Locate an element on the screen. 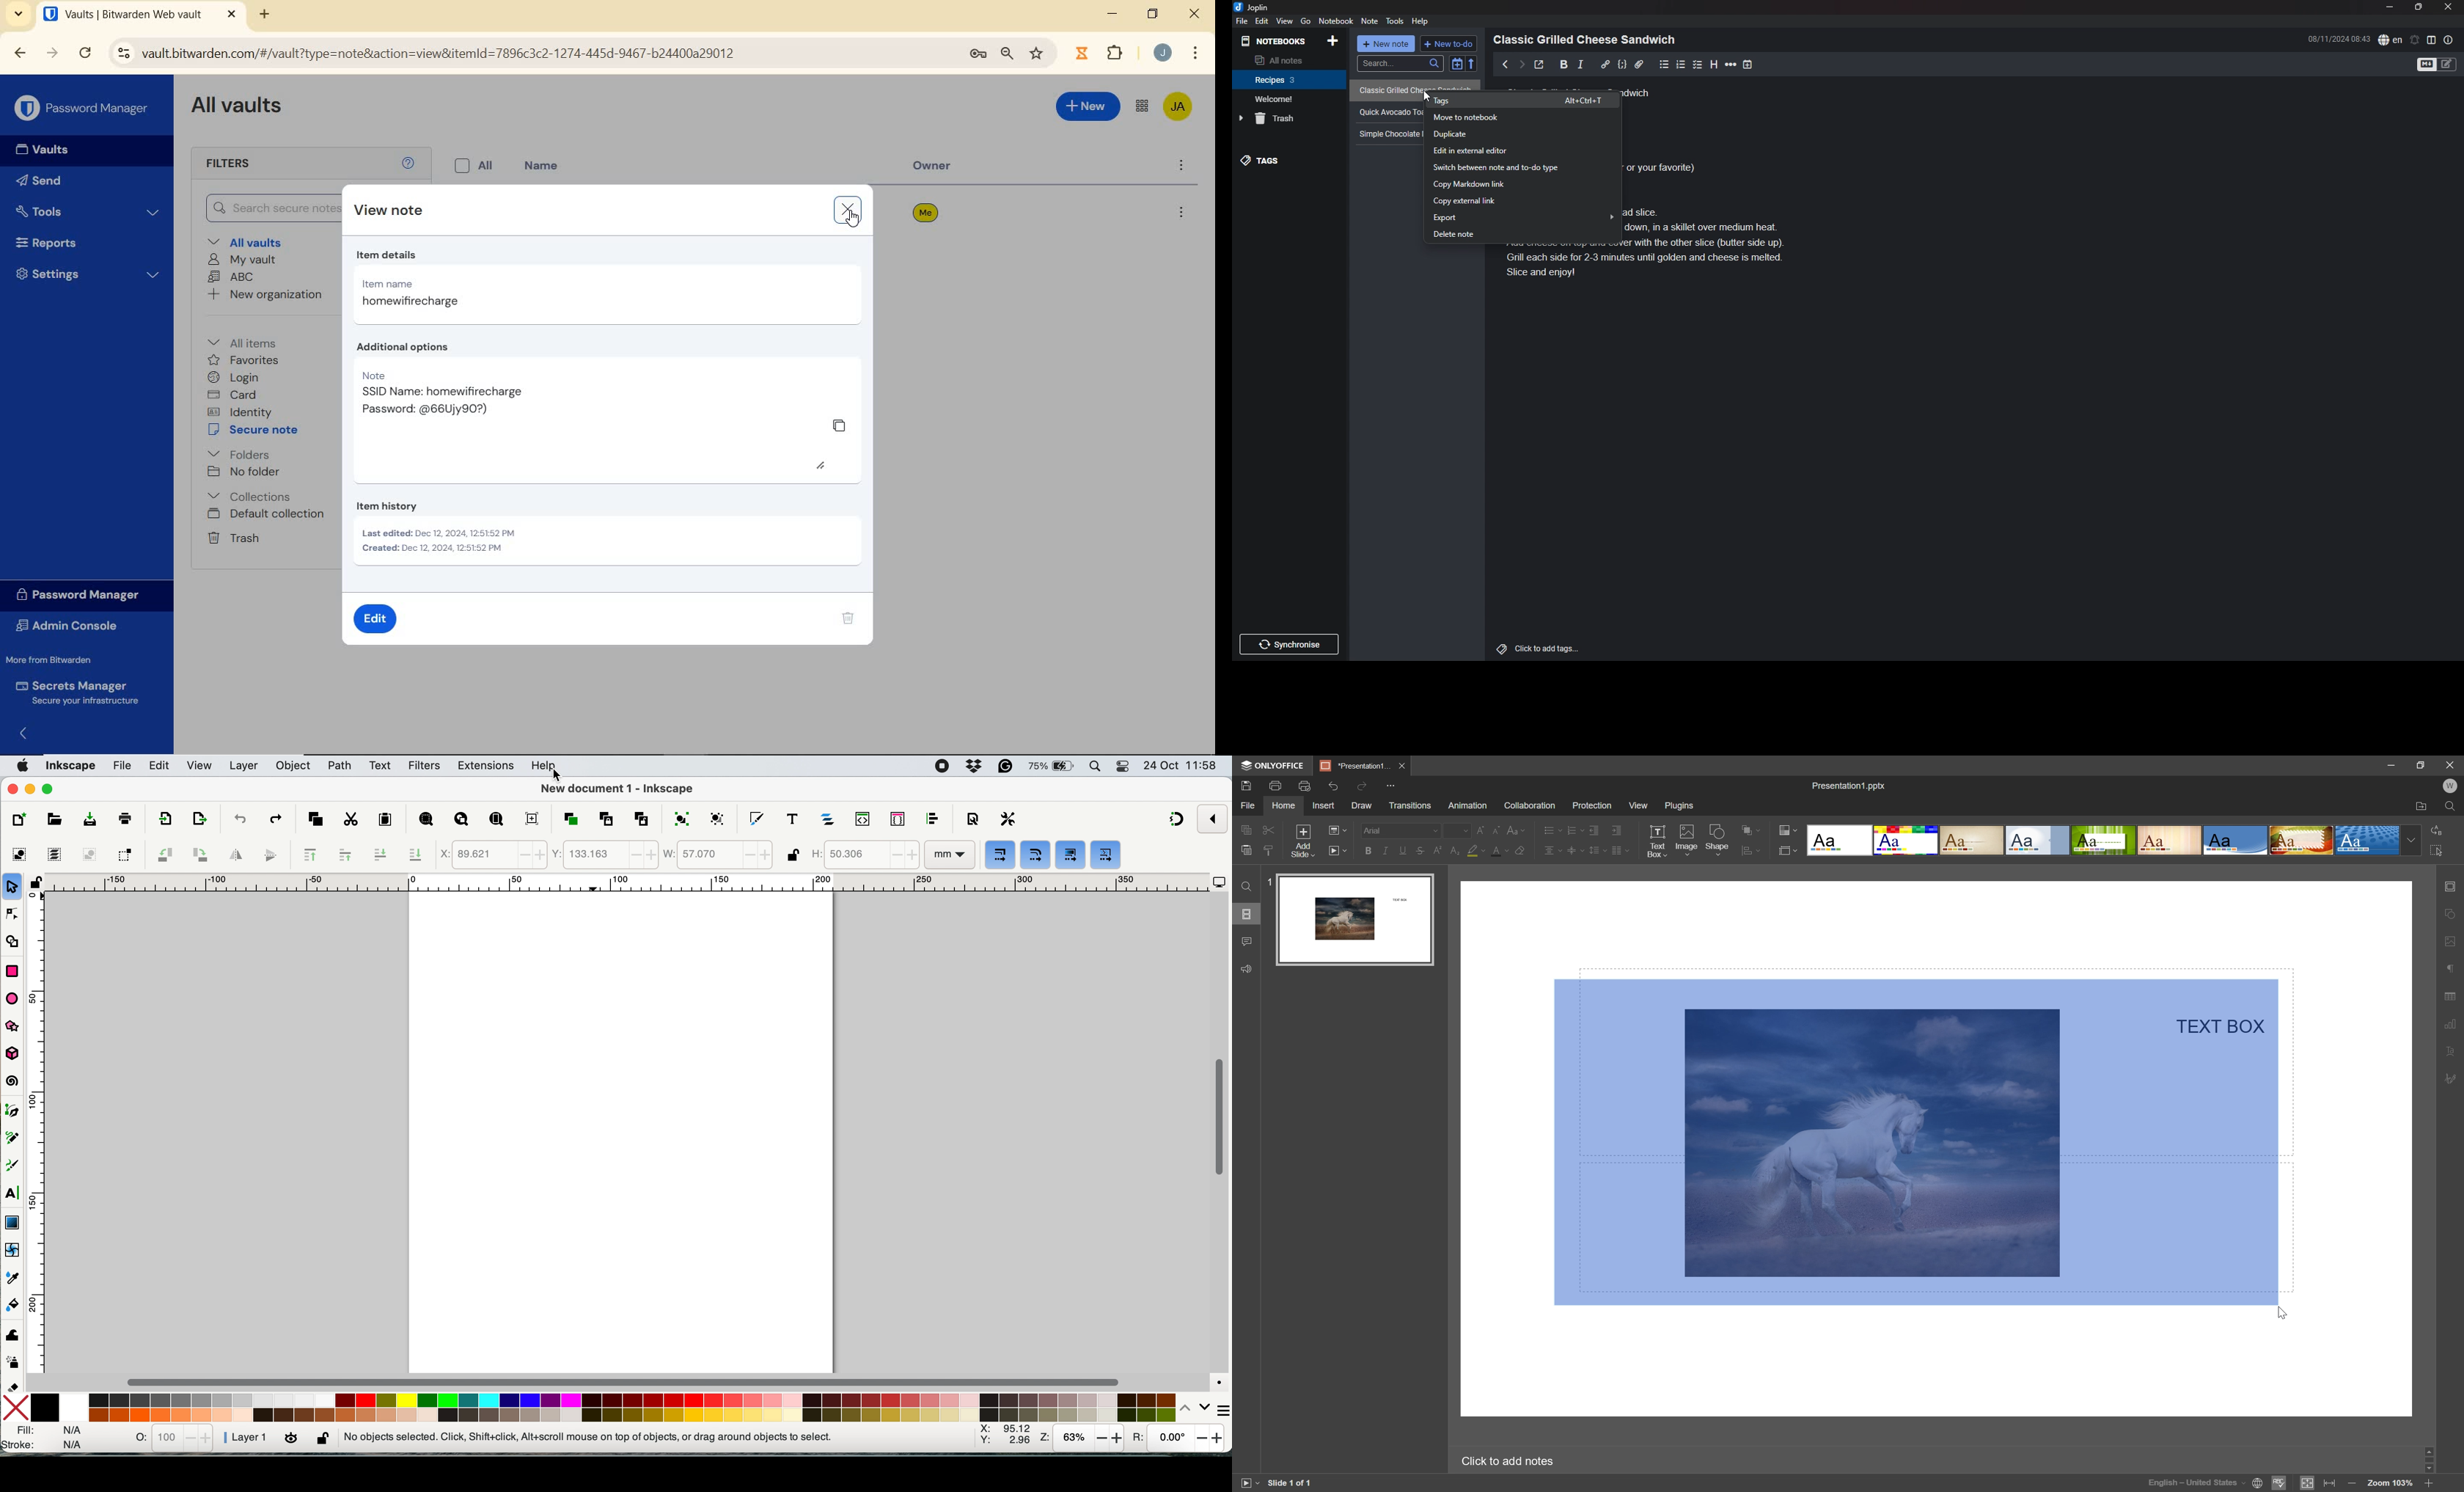 The width and height of the screenshot is (2464, 1512). open is located at coordinates (52, 819).